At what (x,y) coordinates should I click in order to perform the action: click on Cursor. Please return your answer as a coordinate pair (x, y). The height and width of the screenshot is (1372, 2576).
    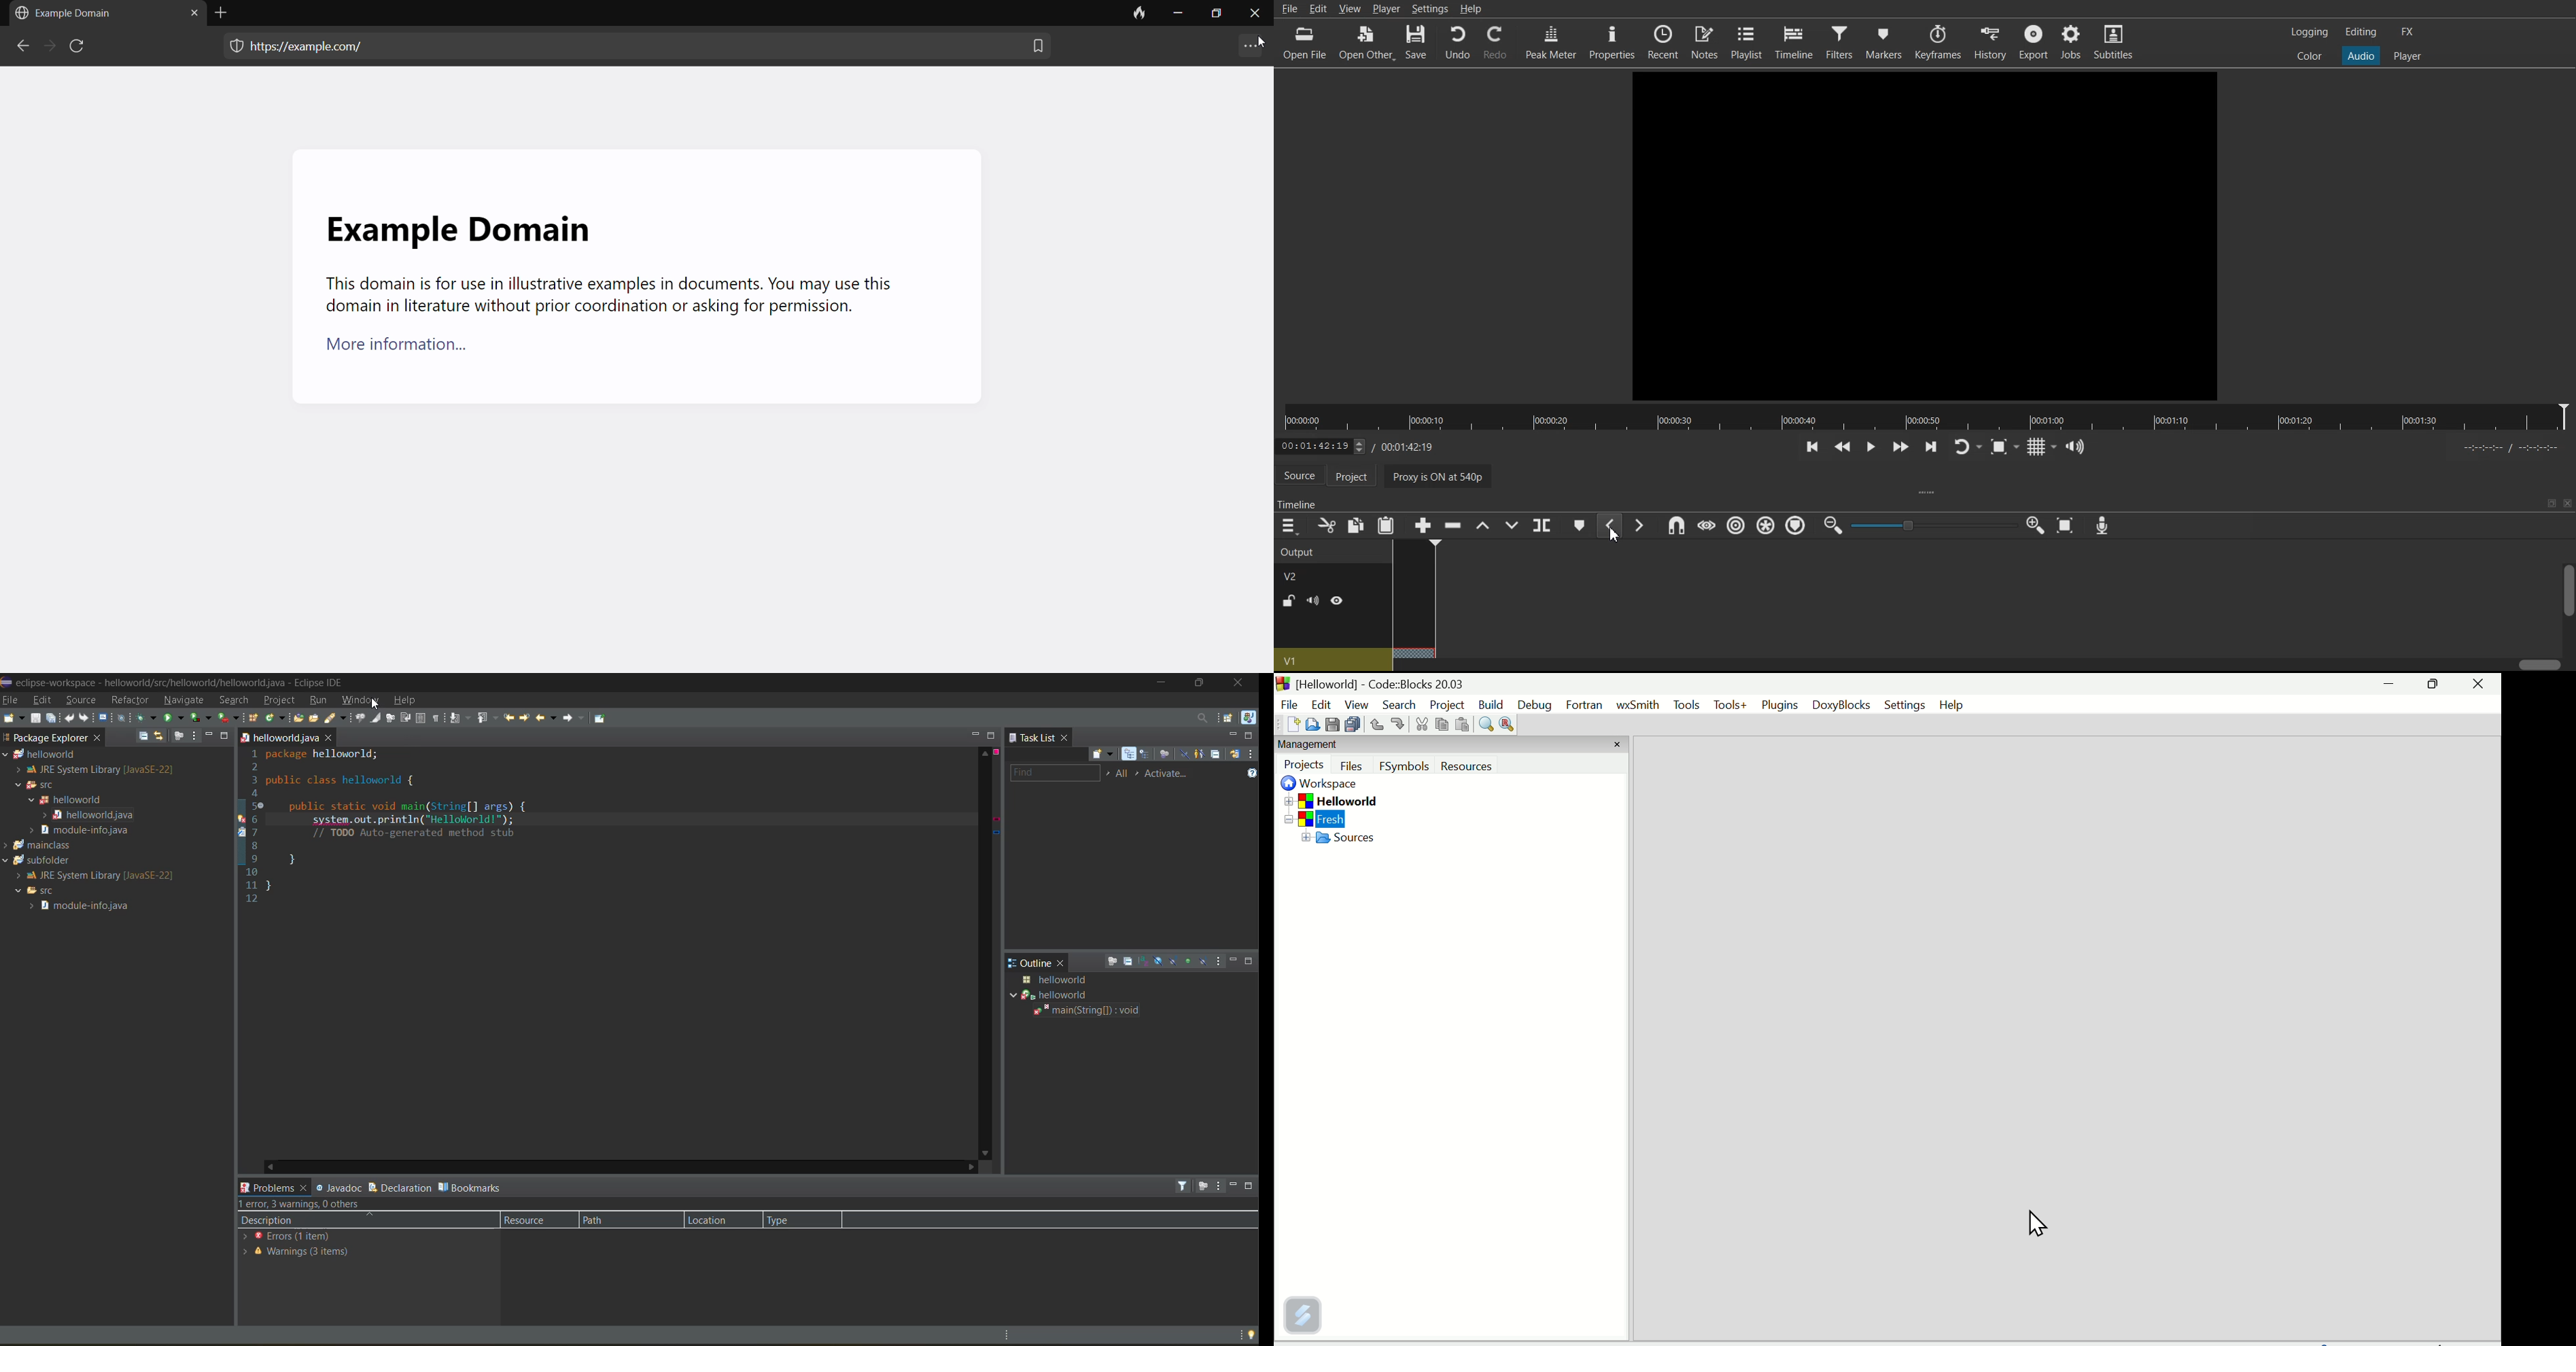
    Looking at the image, I should click on (1417, 540).